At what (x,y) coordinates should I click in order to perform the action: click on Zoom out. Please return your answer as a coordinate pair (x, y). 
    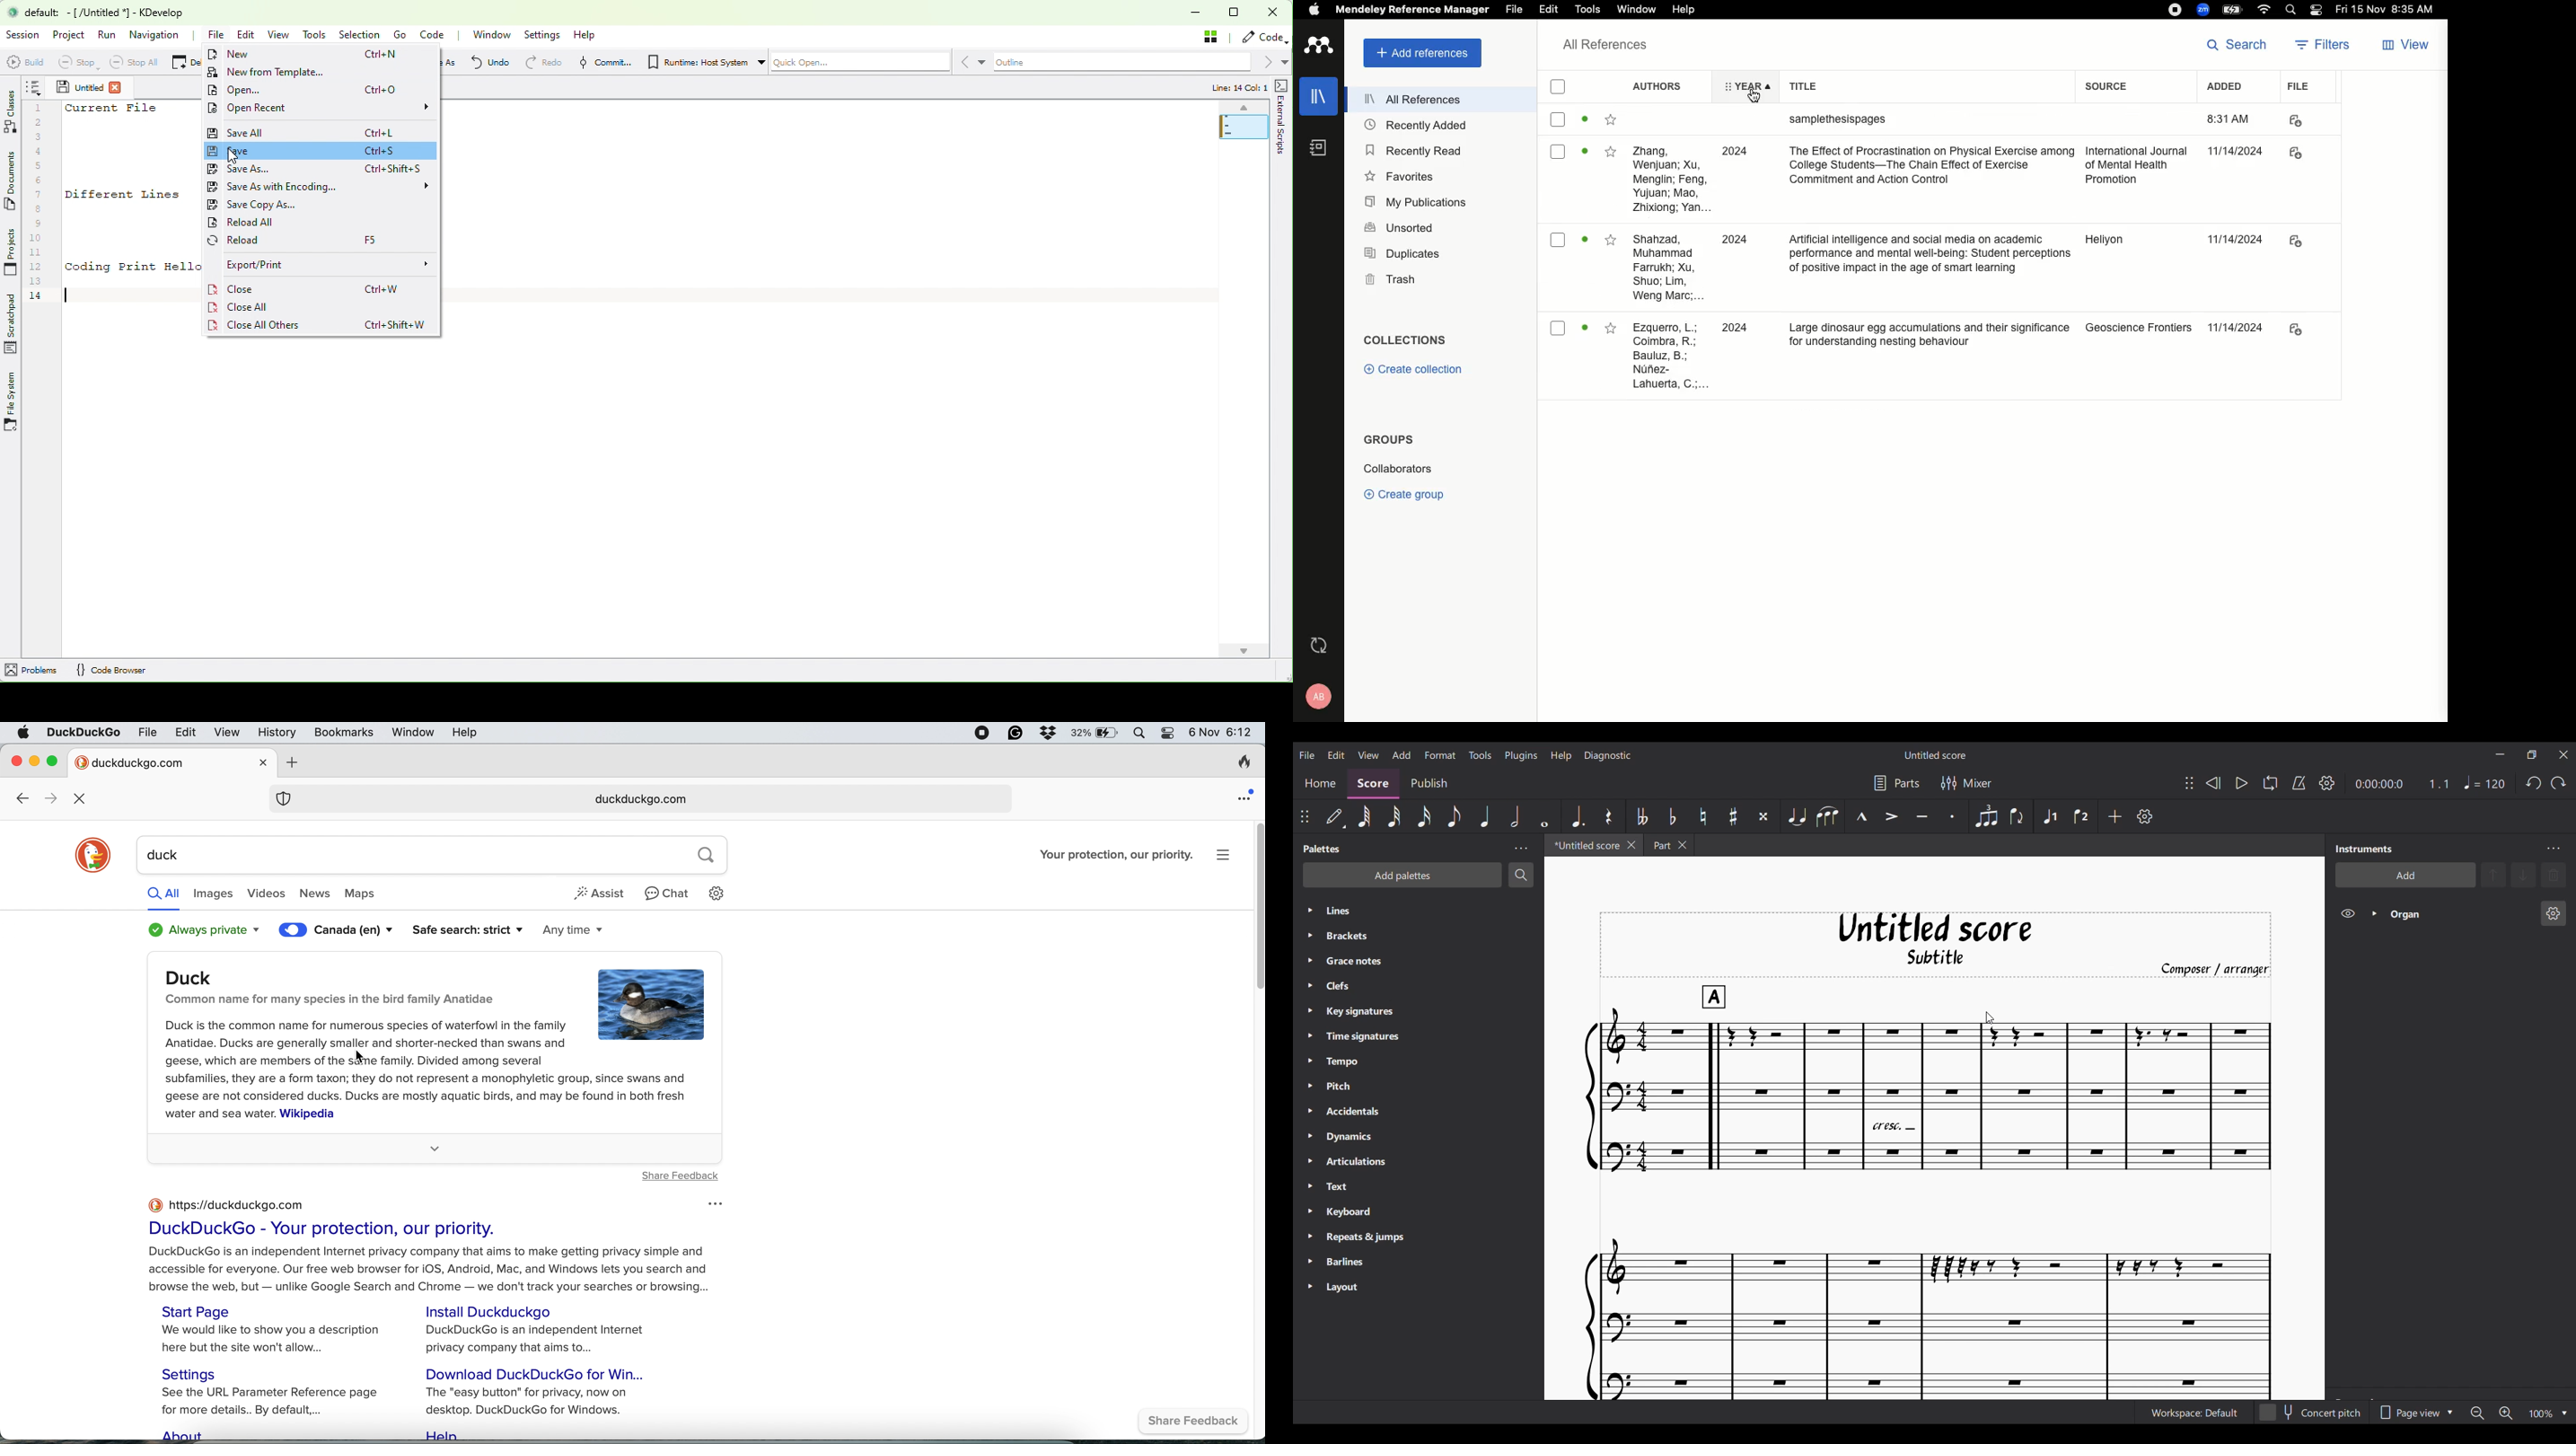
    Looking at the image, I should click on (2478, 1413).